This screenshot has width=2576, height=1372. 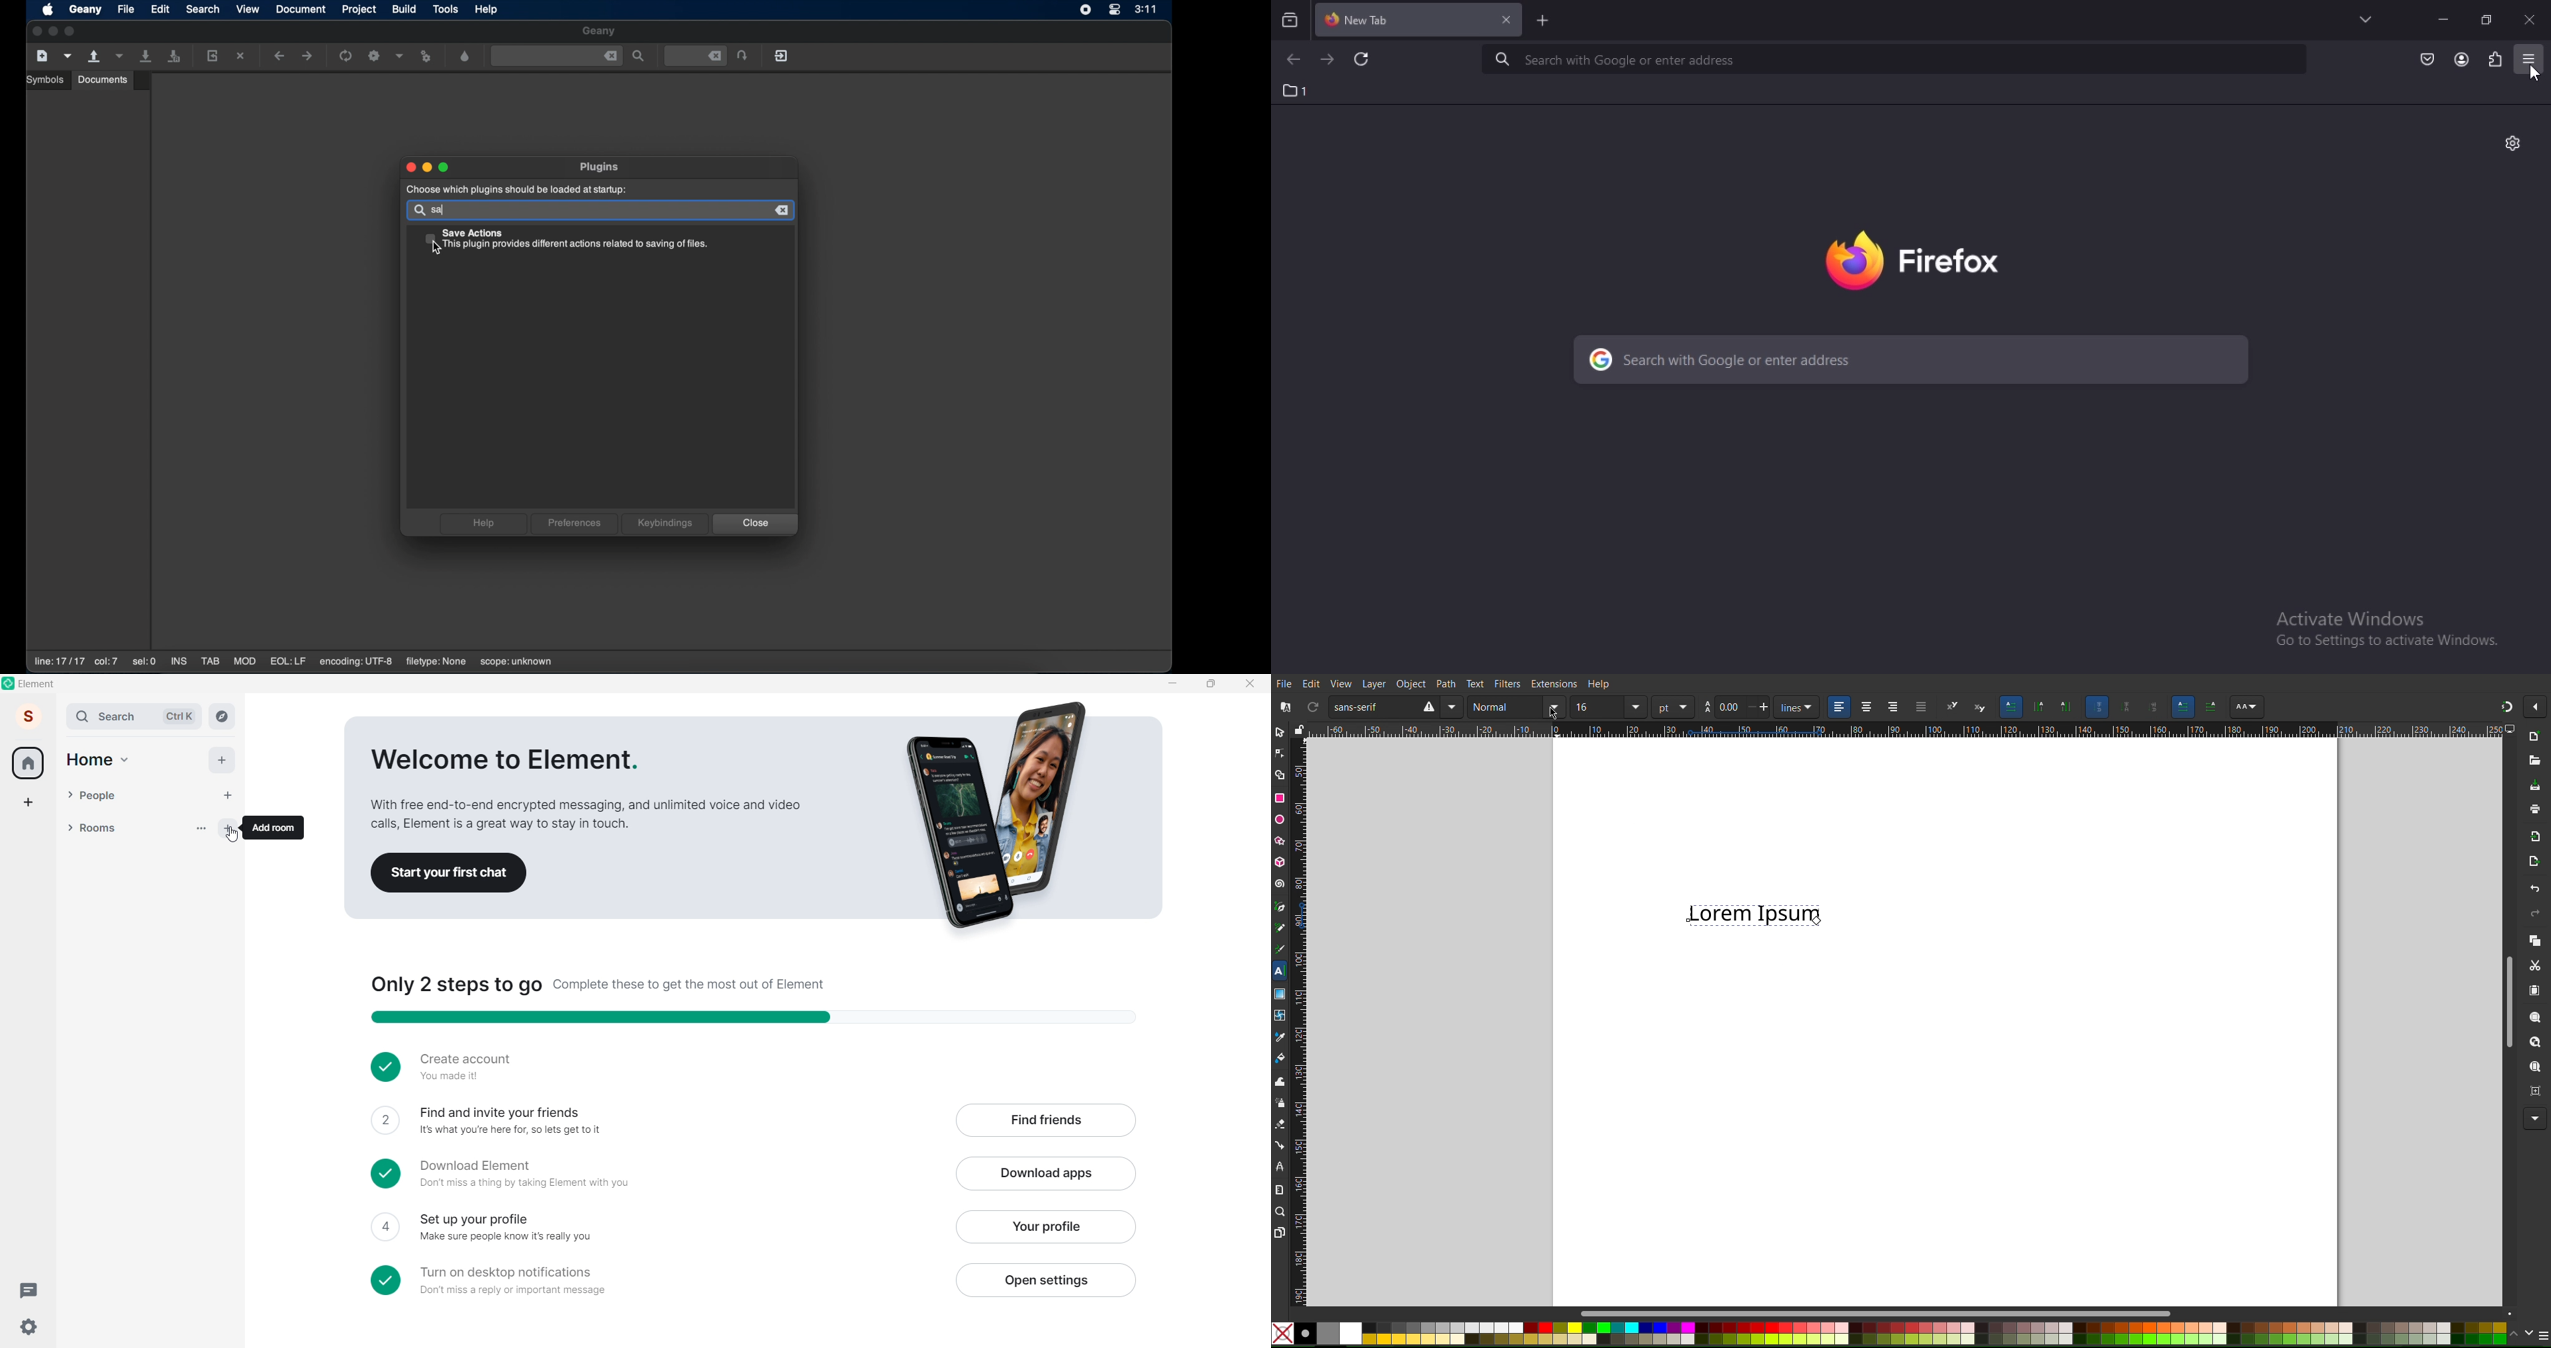 What do you see at coordinates (1280, 1015) in the screenshot?
I see `Mesh Tool` at bounding box center [1280, 1015].